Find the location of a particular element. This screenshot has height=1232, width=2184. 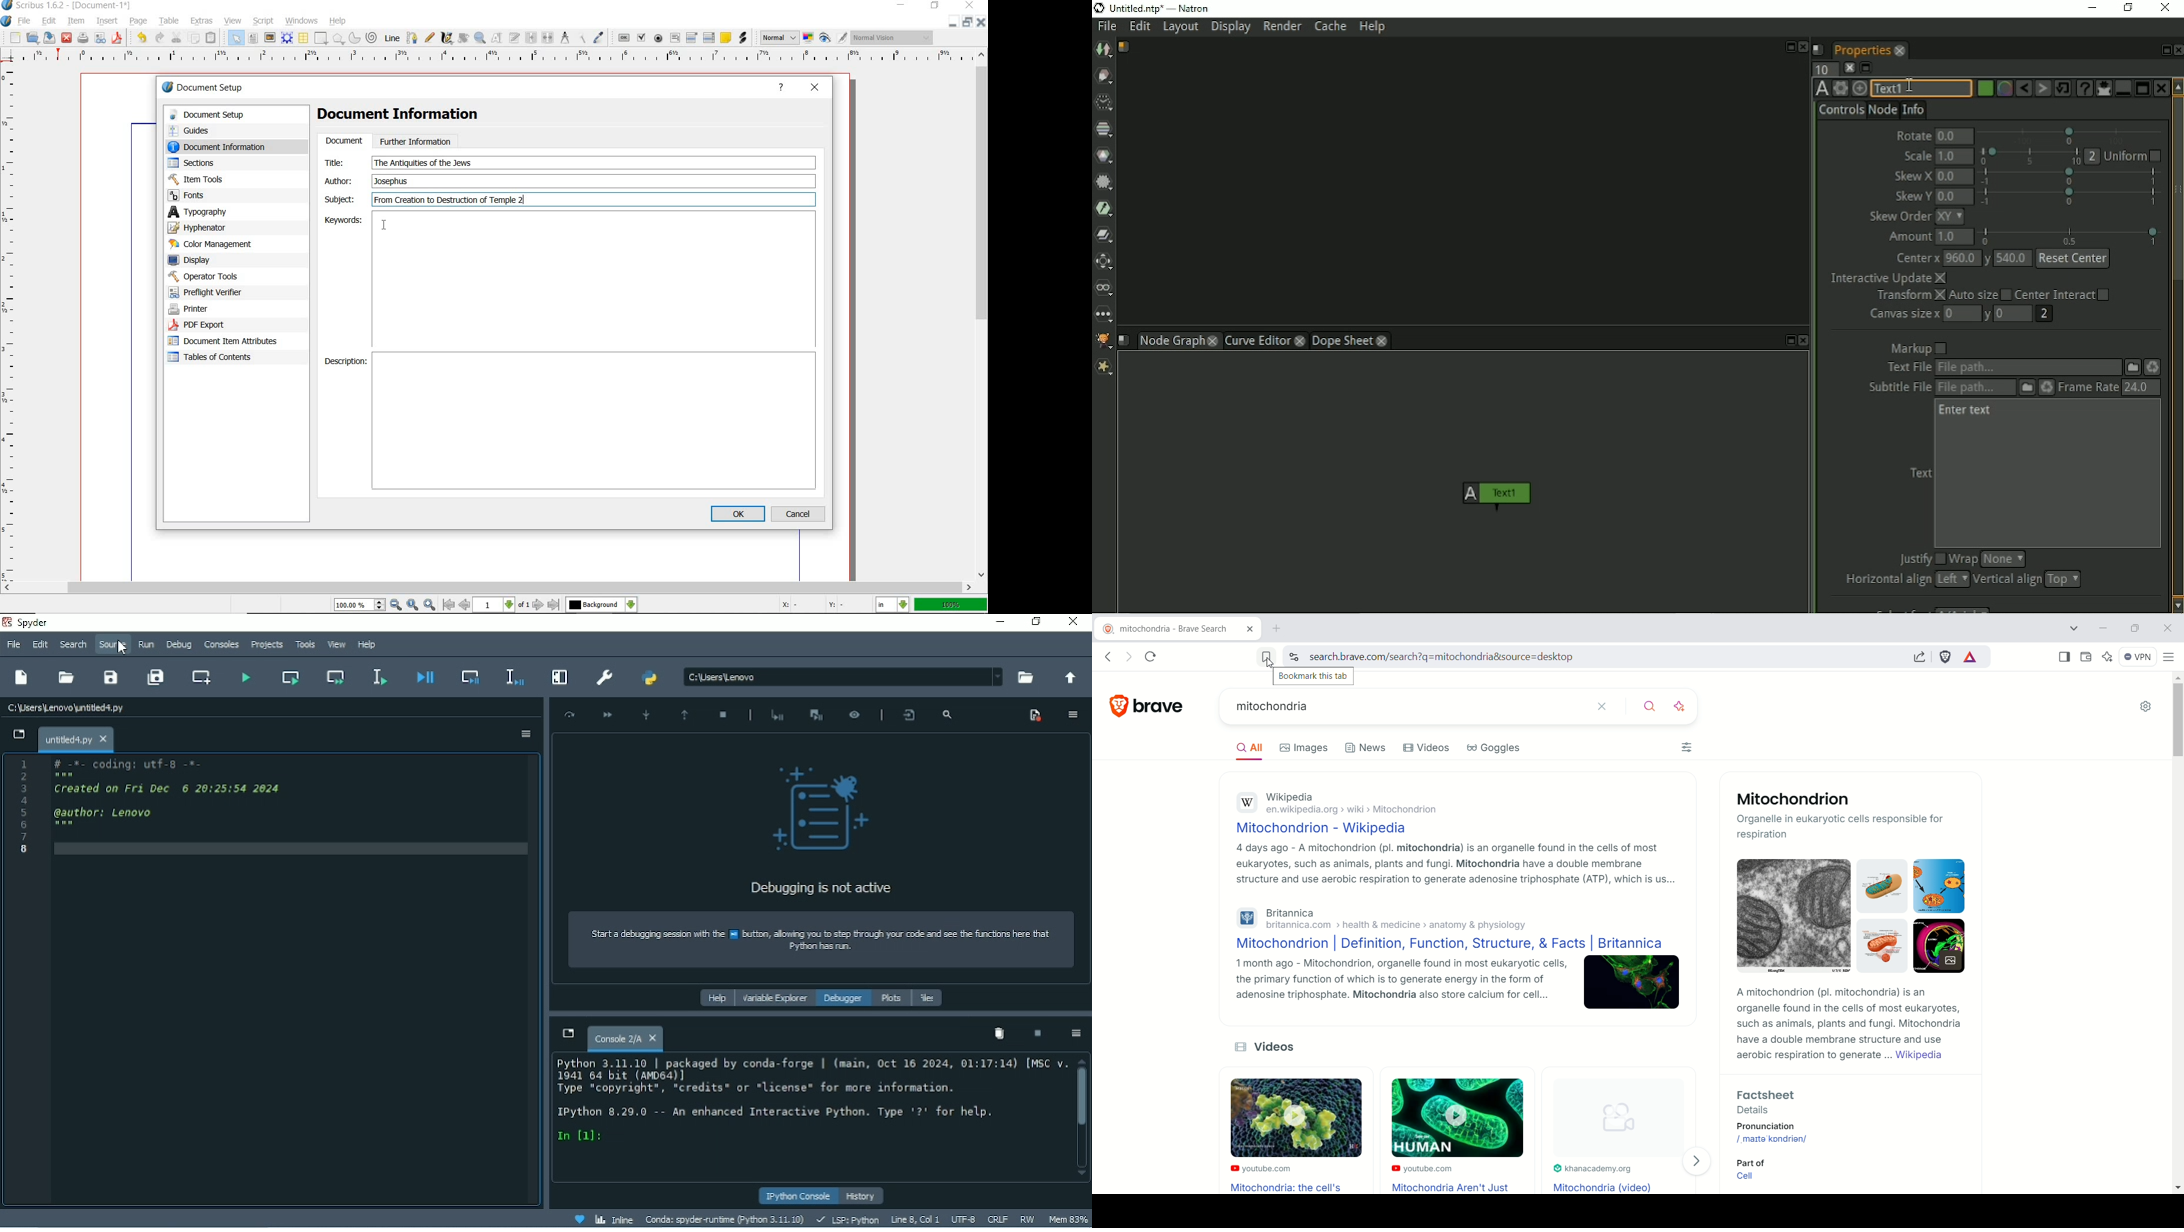

CRLF is located at coordinates (998, 1219).